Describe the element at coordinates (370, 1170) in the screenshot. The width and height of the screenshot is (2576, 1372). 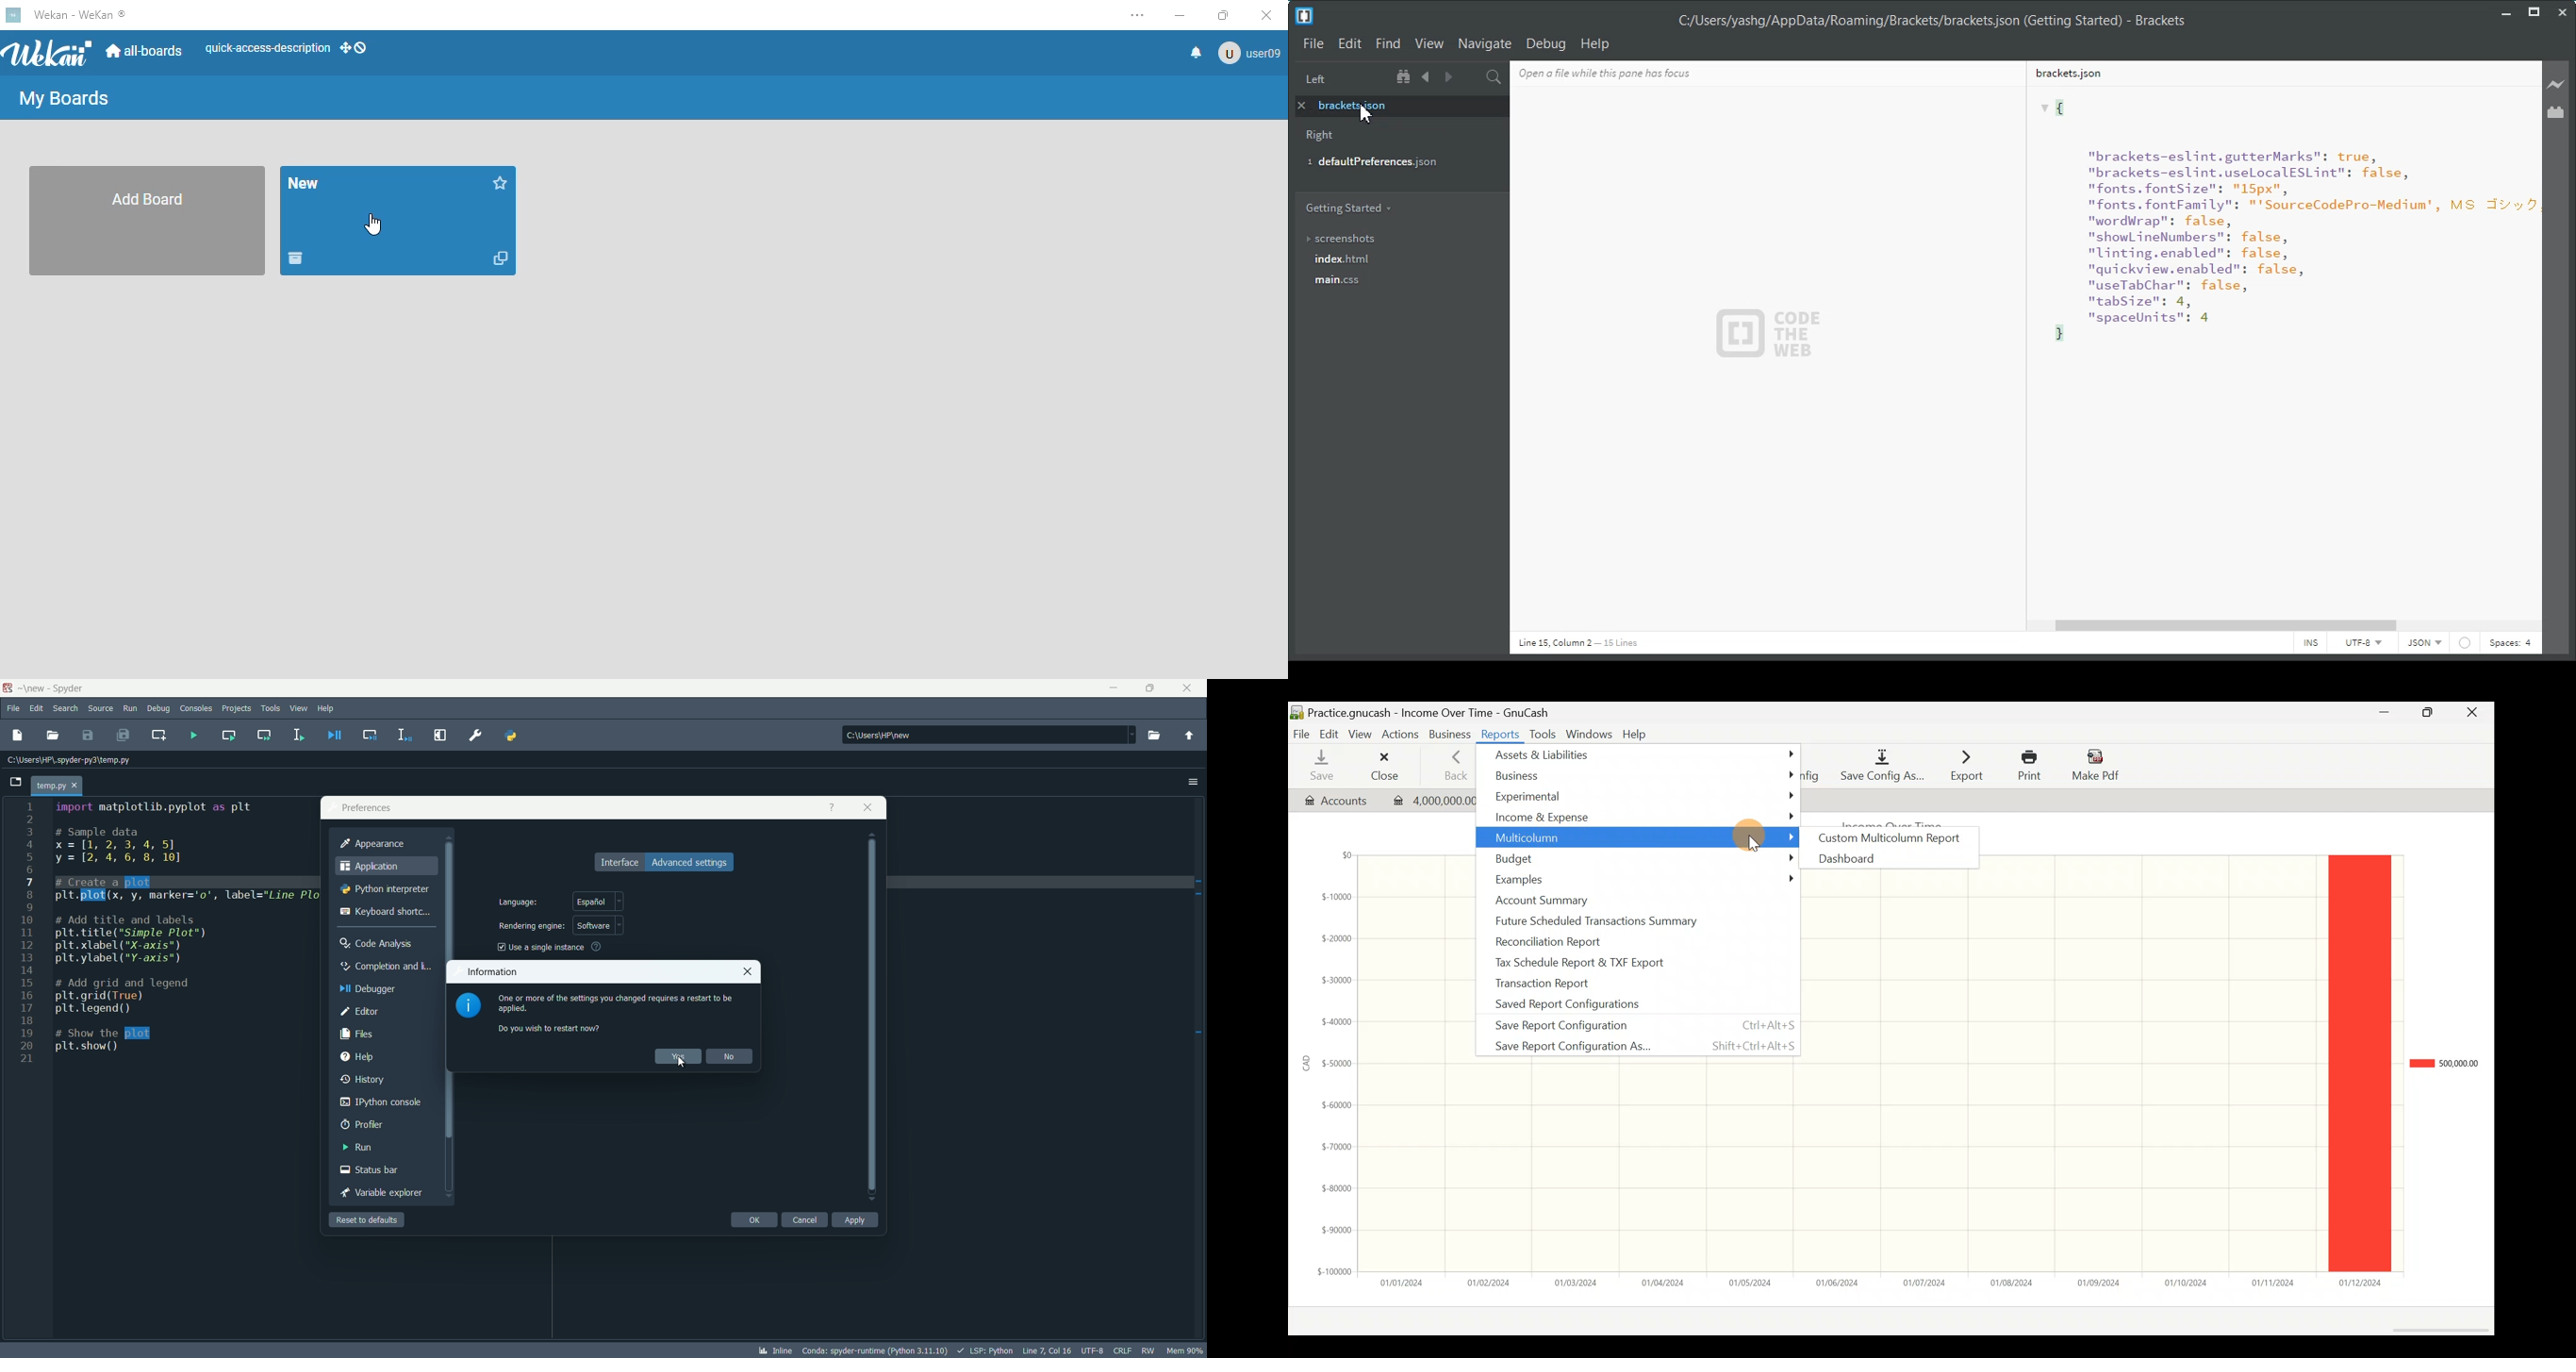
I see `status bar` at that location.